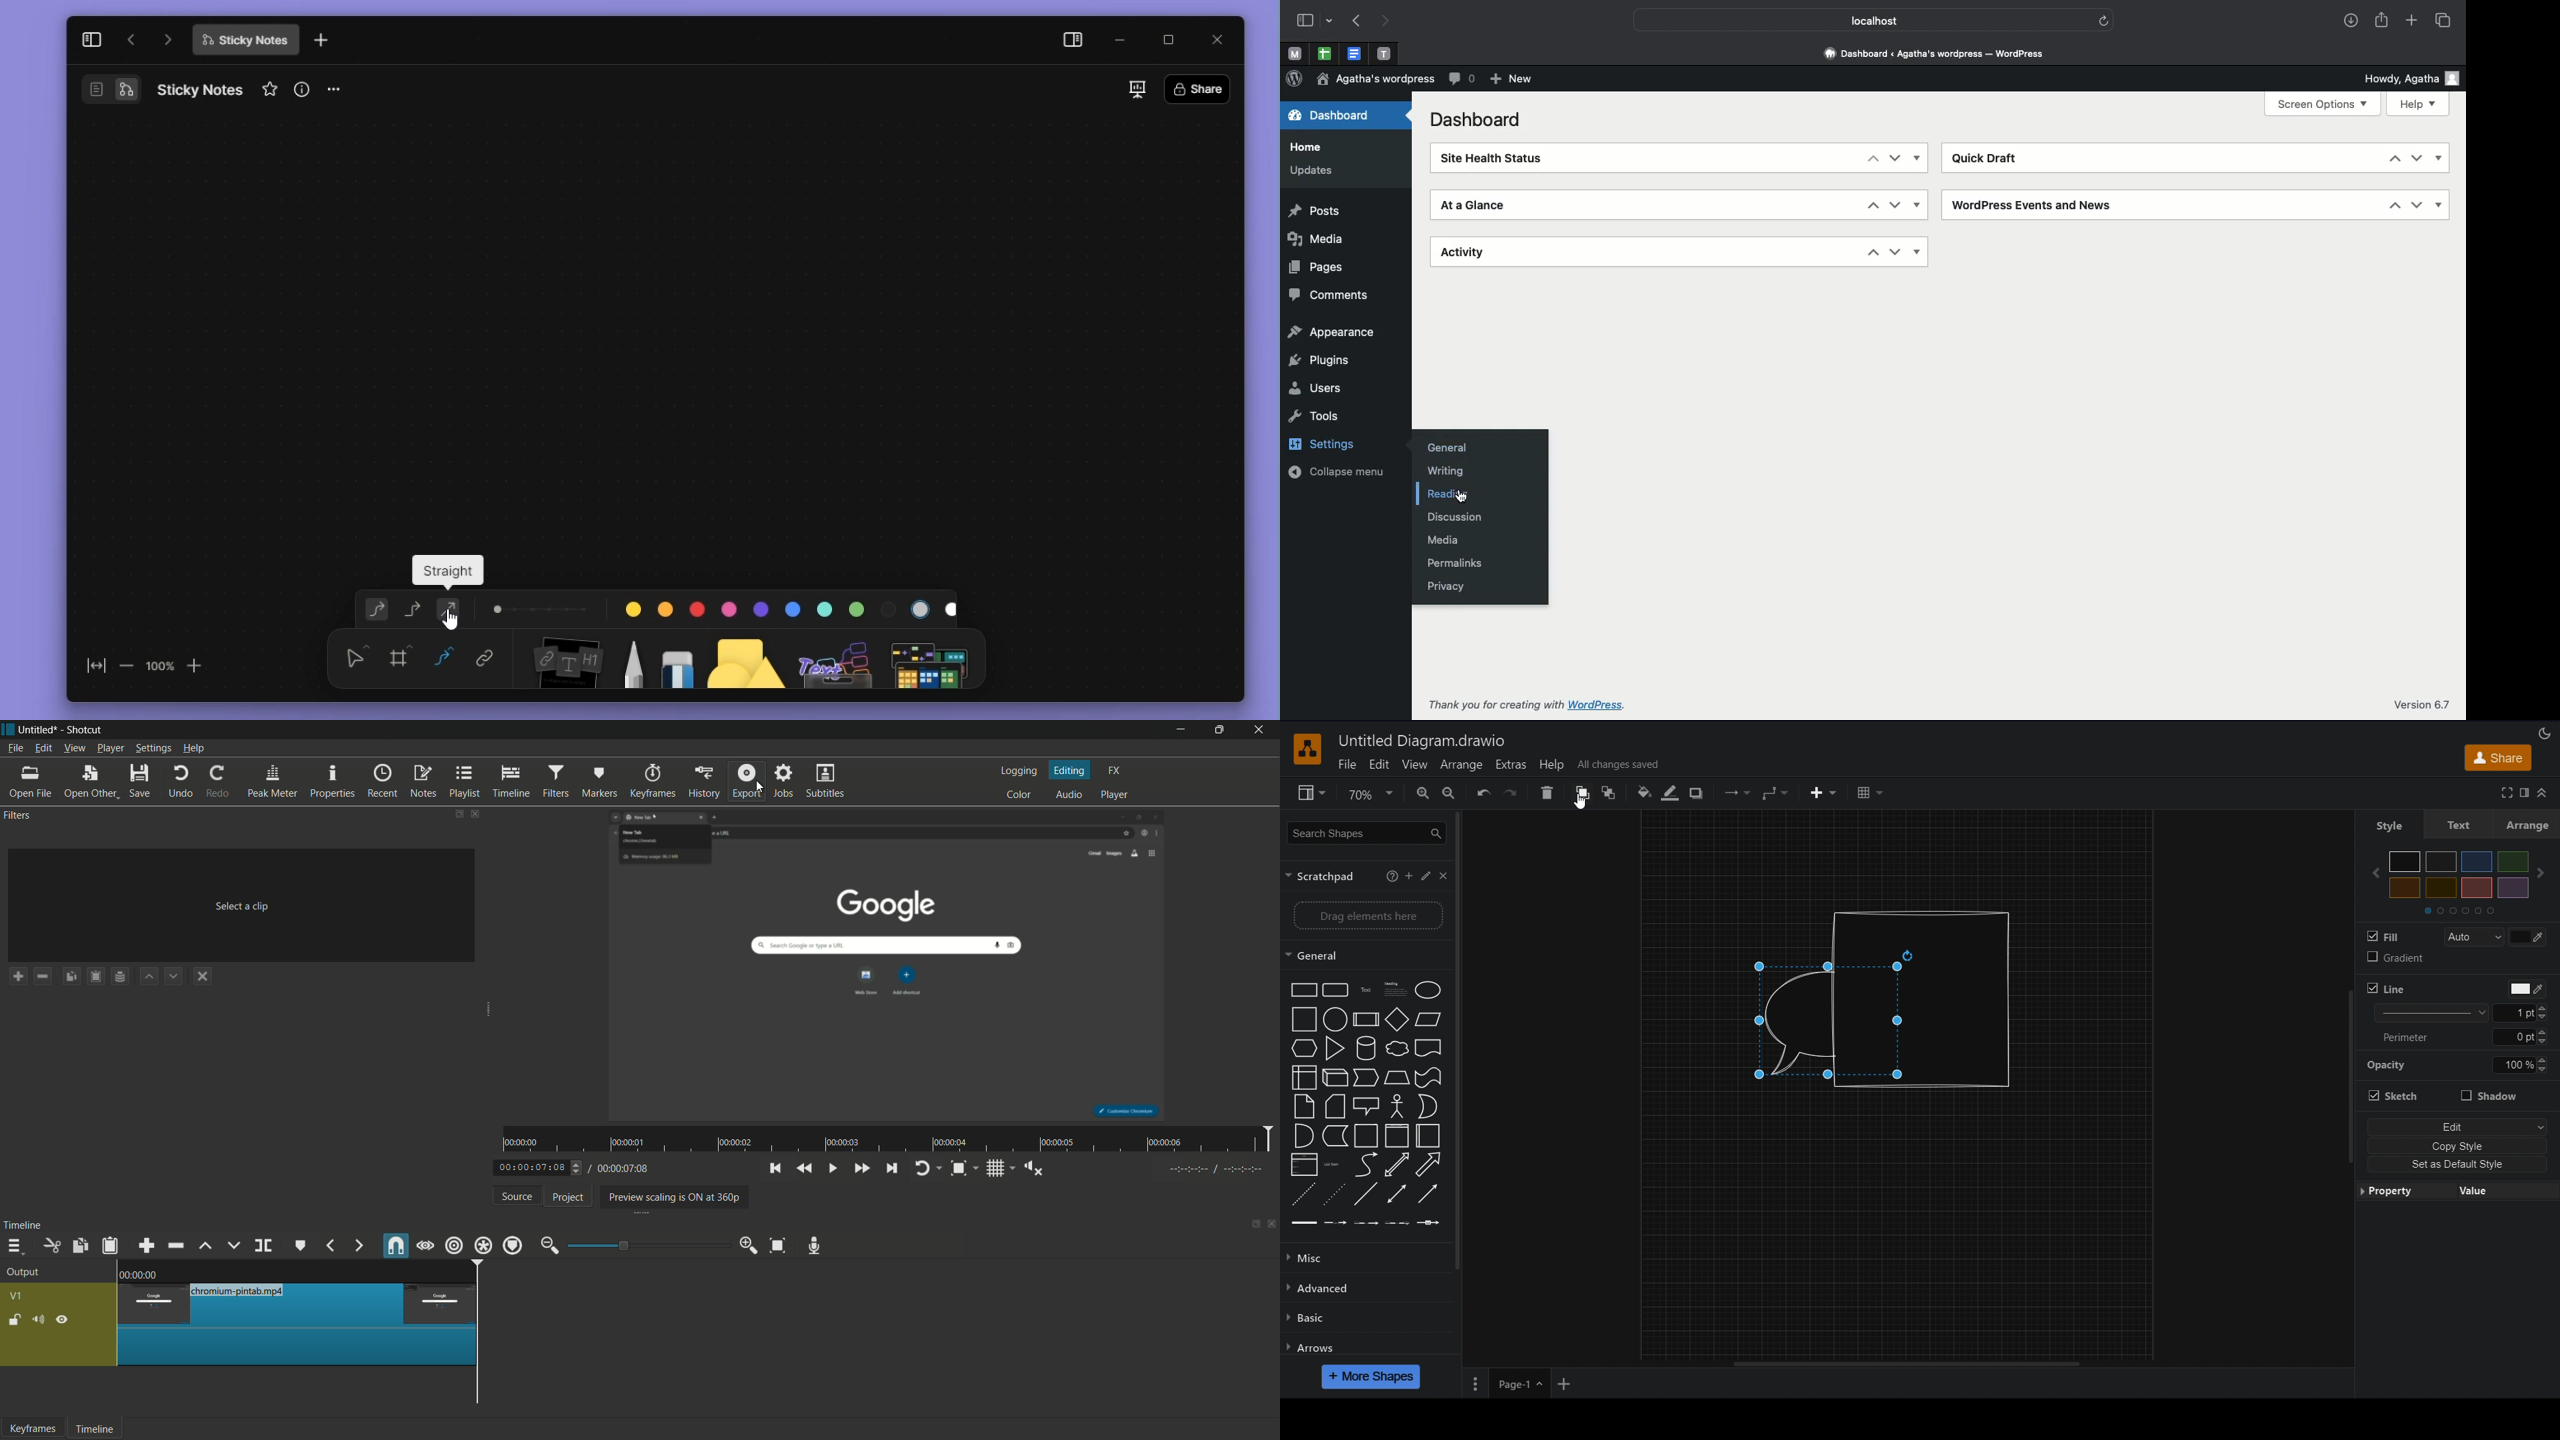  What do you see at coordinates (1292, 53) in the screenshot?
I see `Pinned tabs` at bounding box center [1292, 53].